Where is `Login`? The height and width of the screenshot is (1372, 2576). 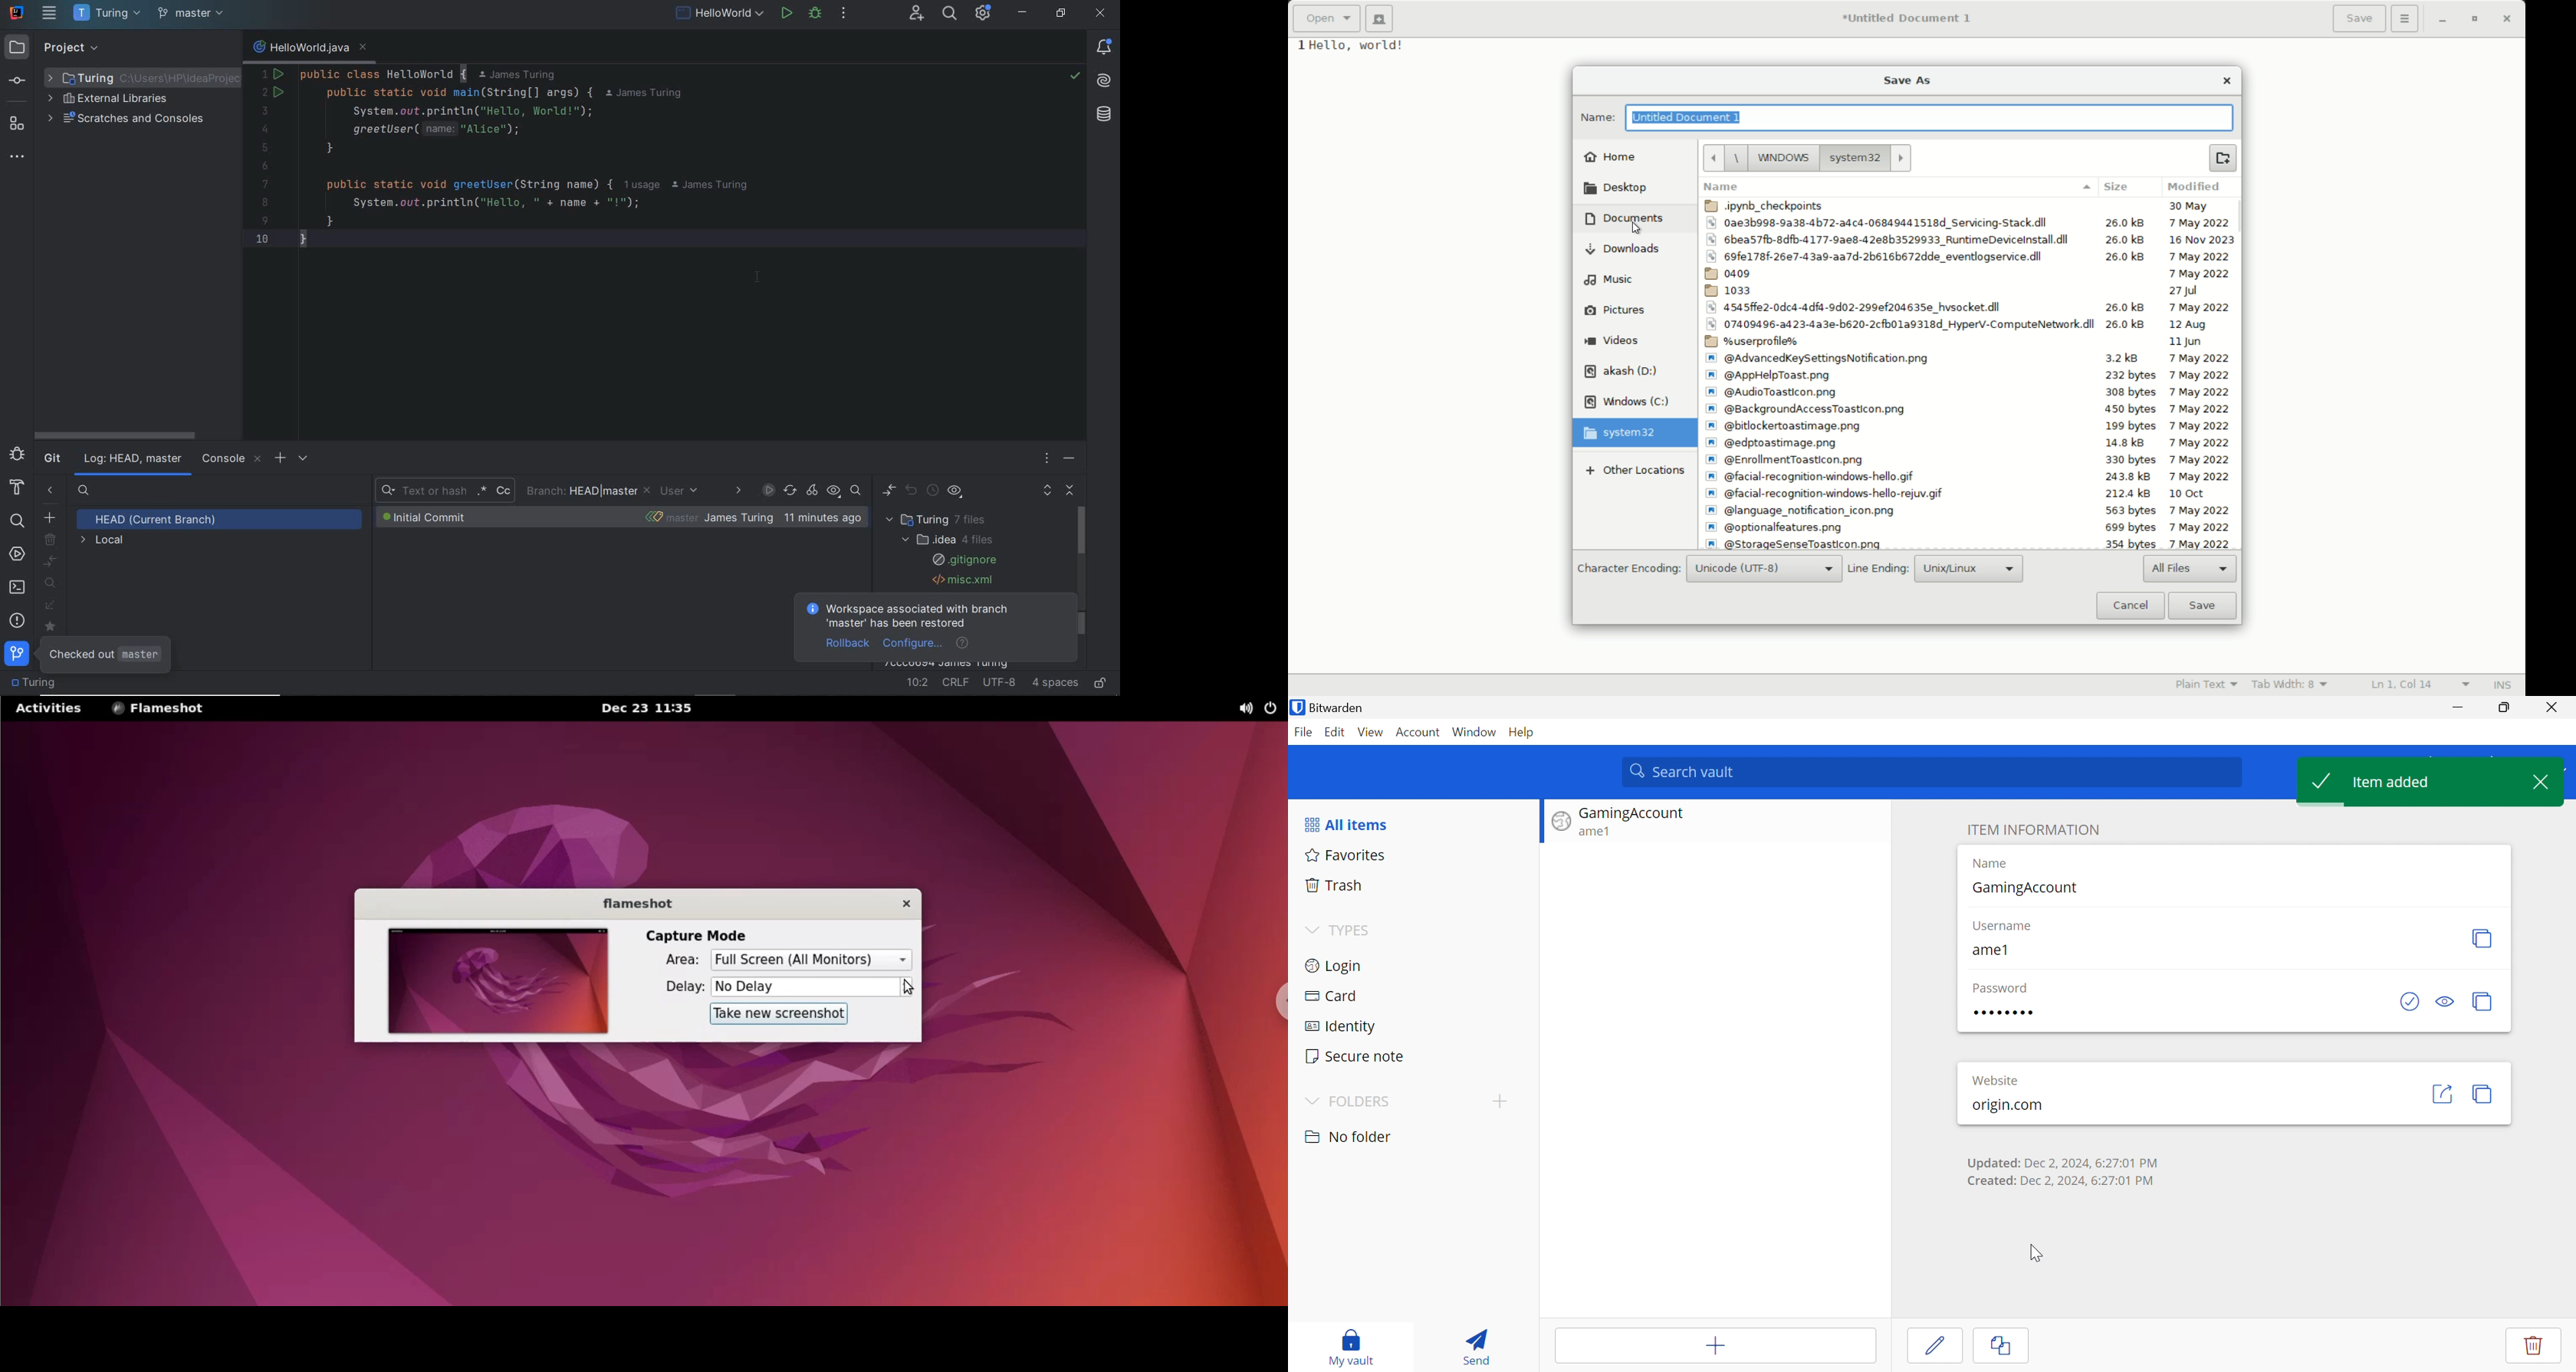
Login is located at coordinates (1335, 966).